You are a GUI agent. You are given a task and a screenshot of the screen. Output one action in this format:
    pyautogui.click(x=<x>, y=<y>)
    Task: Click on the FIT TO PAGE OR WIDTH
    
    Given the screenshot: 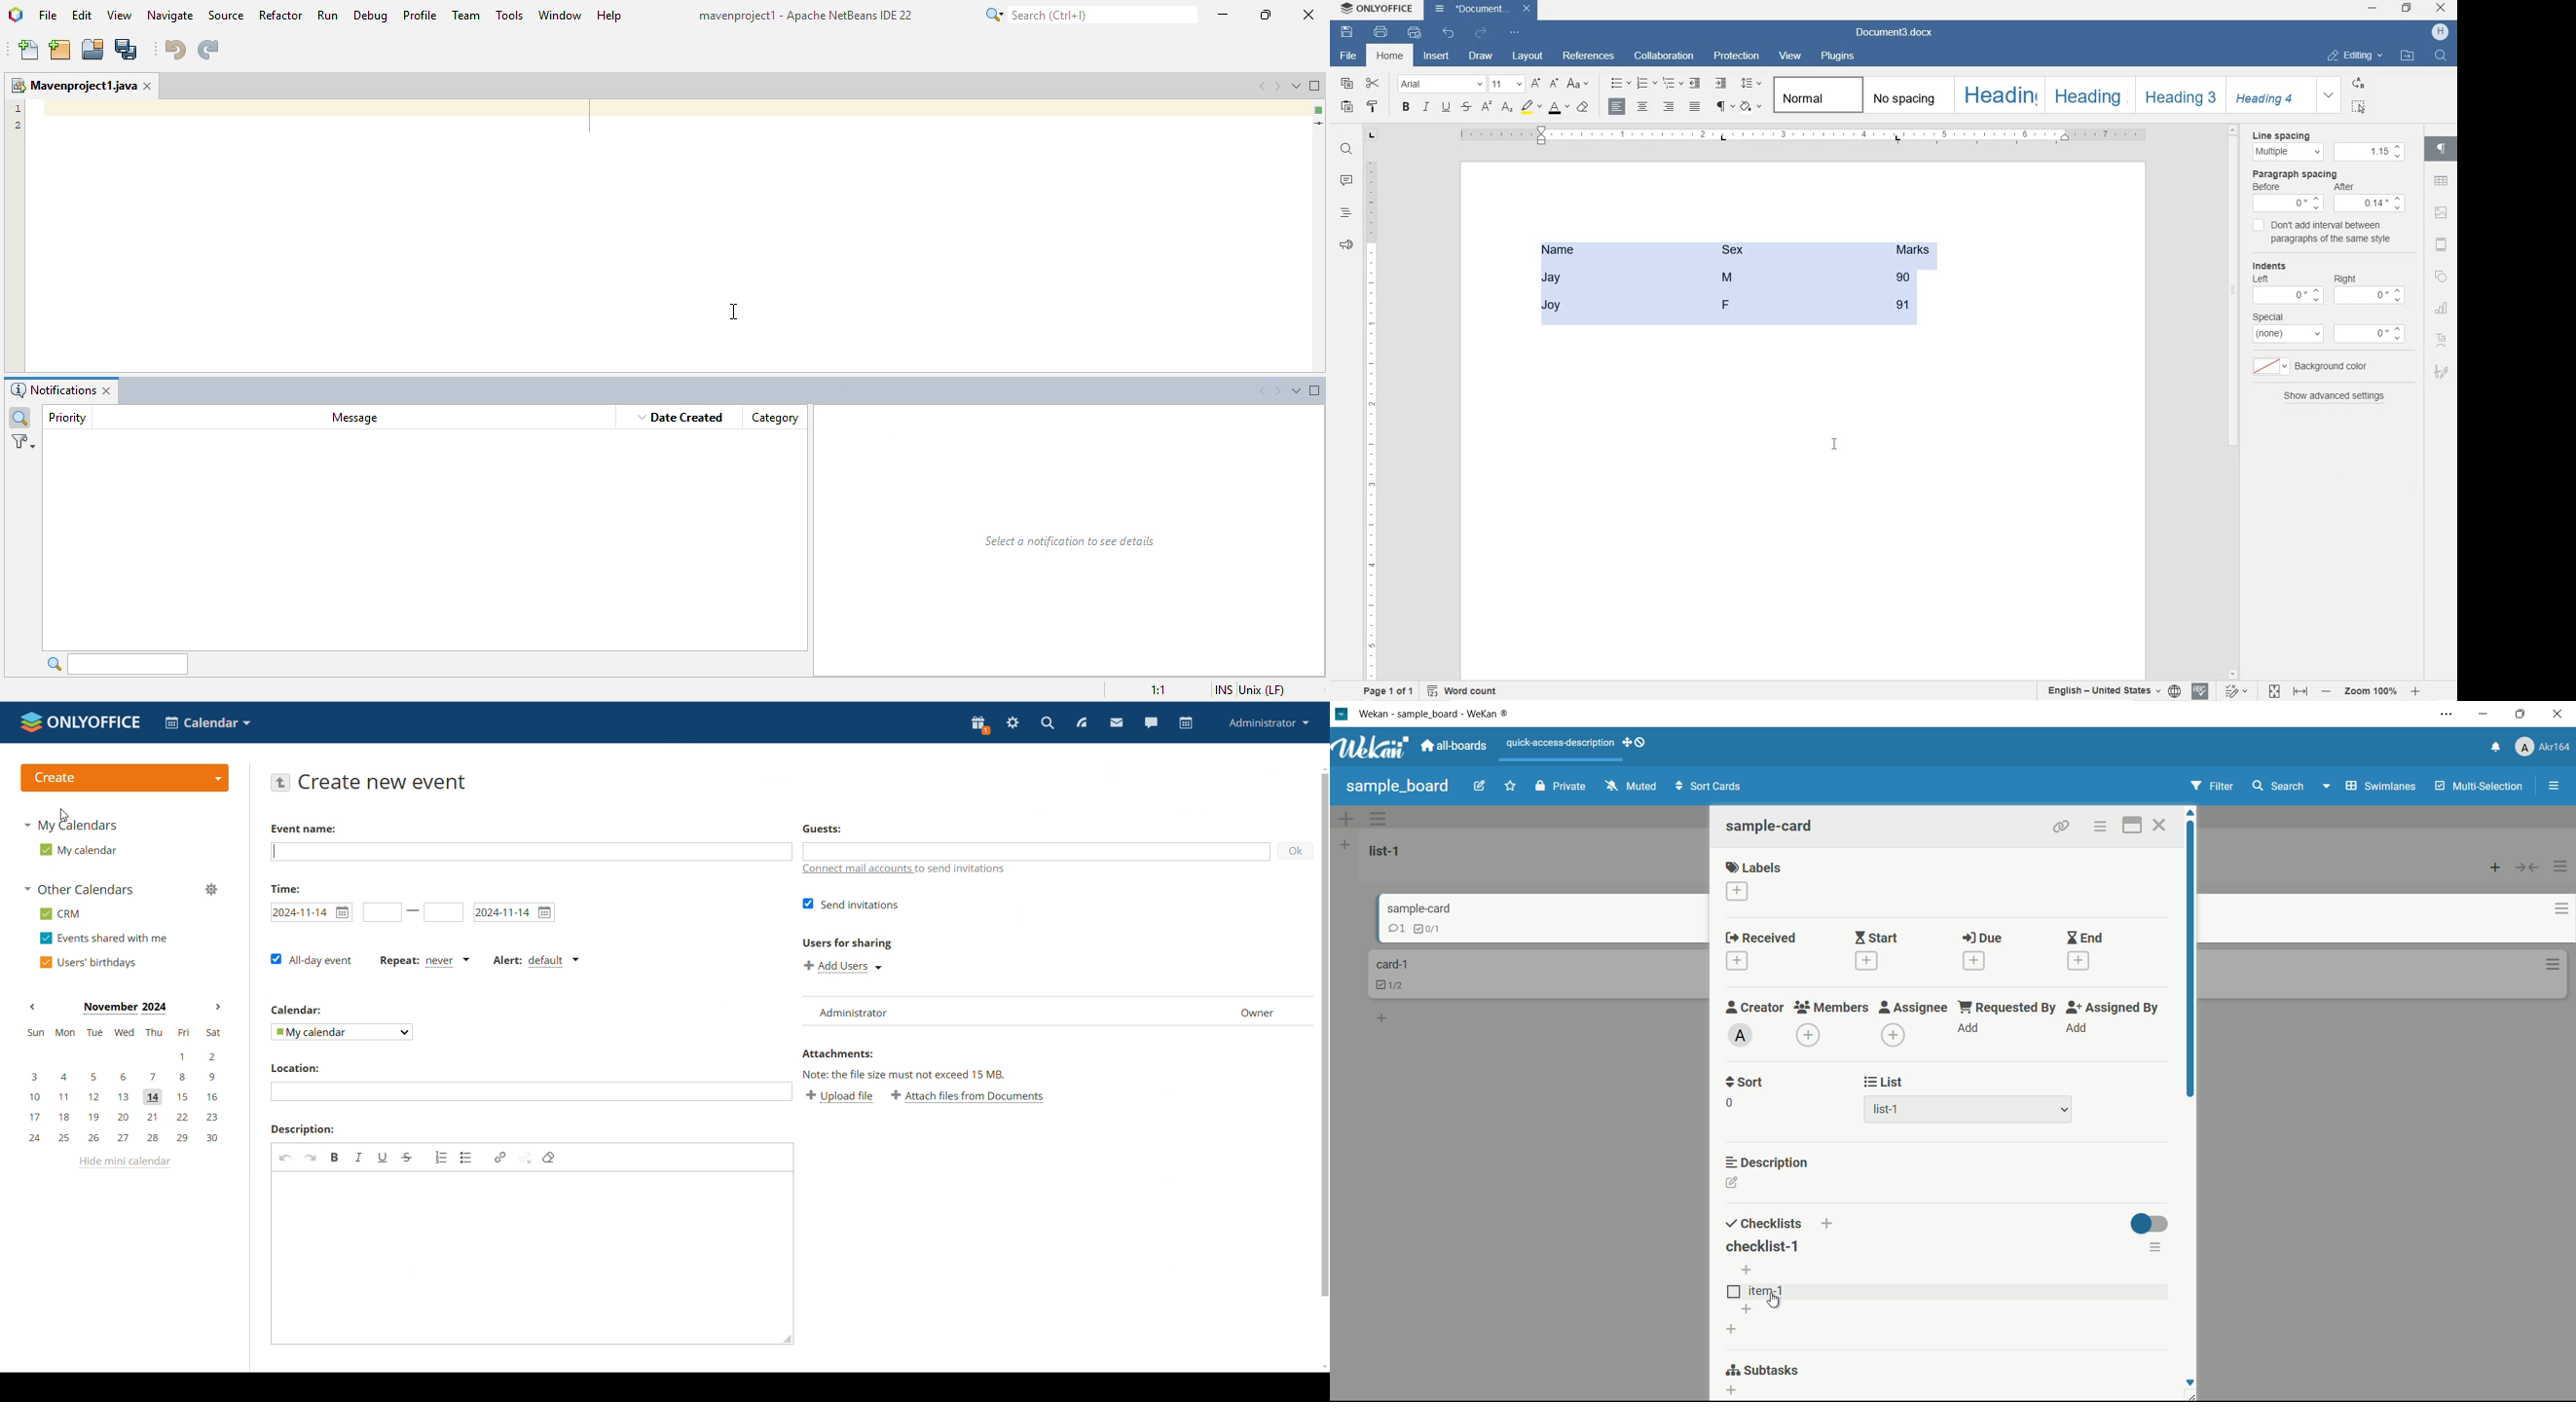 What is the action you would take?
    pyautogui.click(x=2287, y=691)
    